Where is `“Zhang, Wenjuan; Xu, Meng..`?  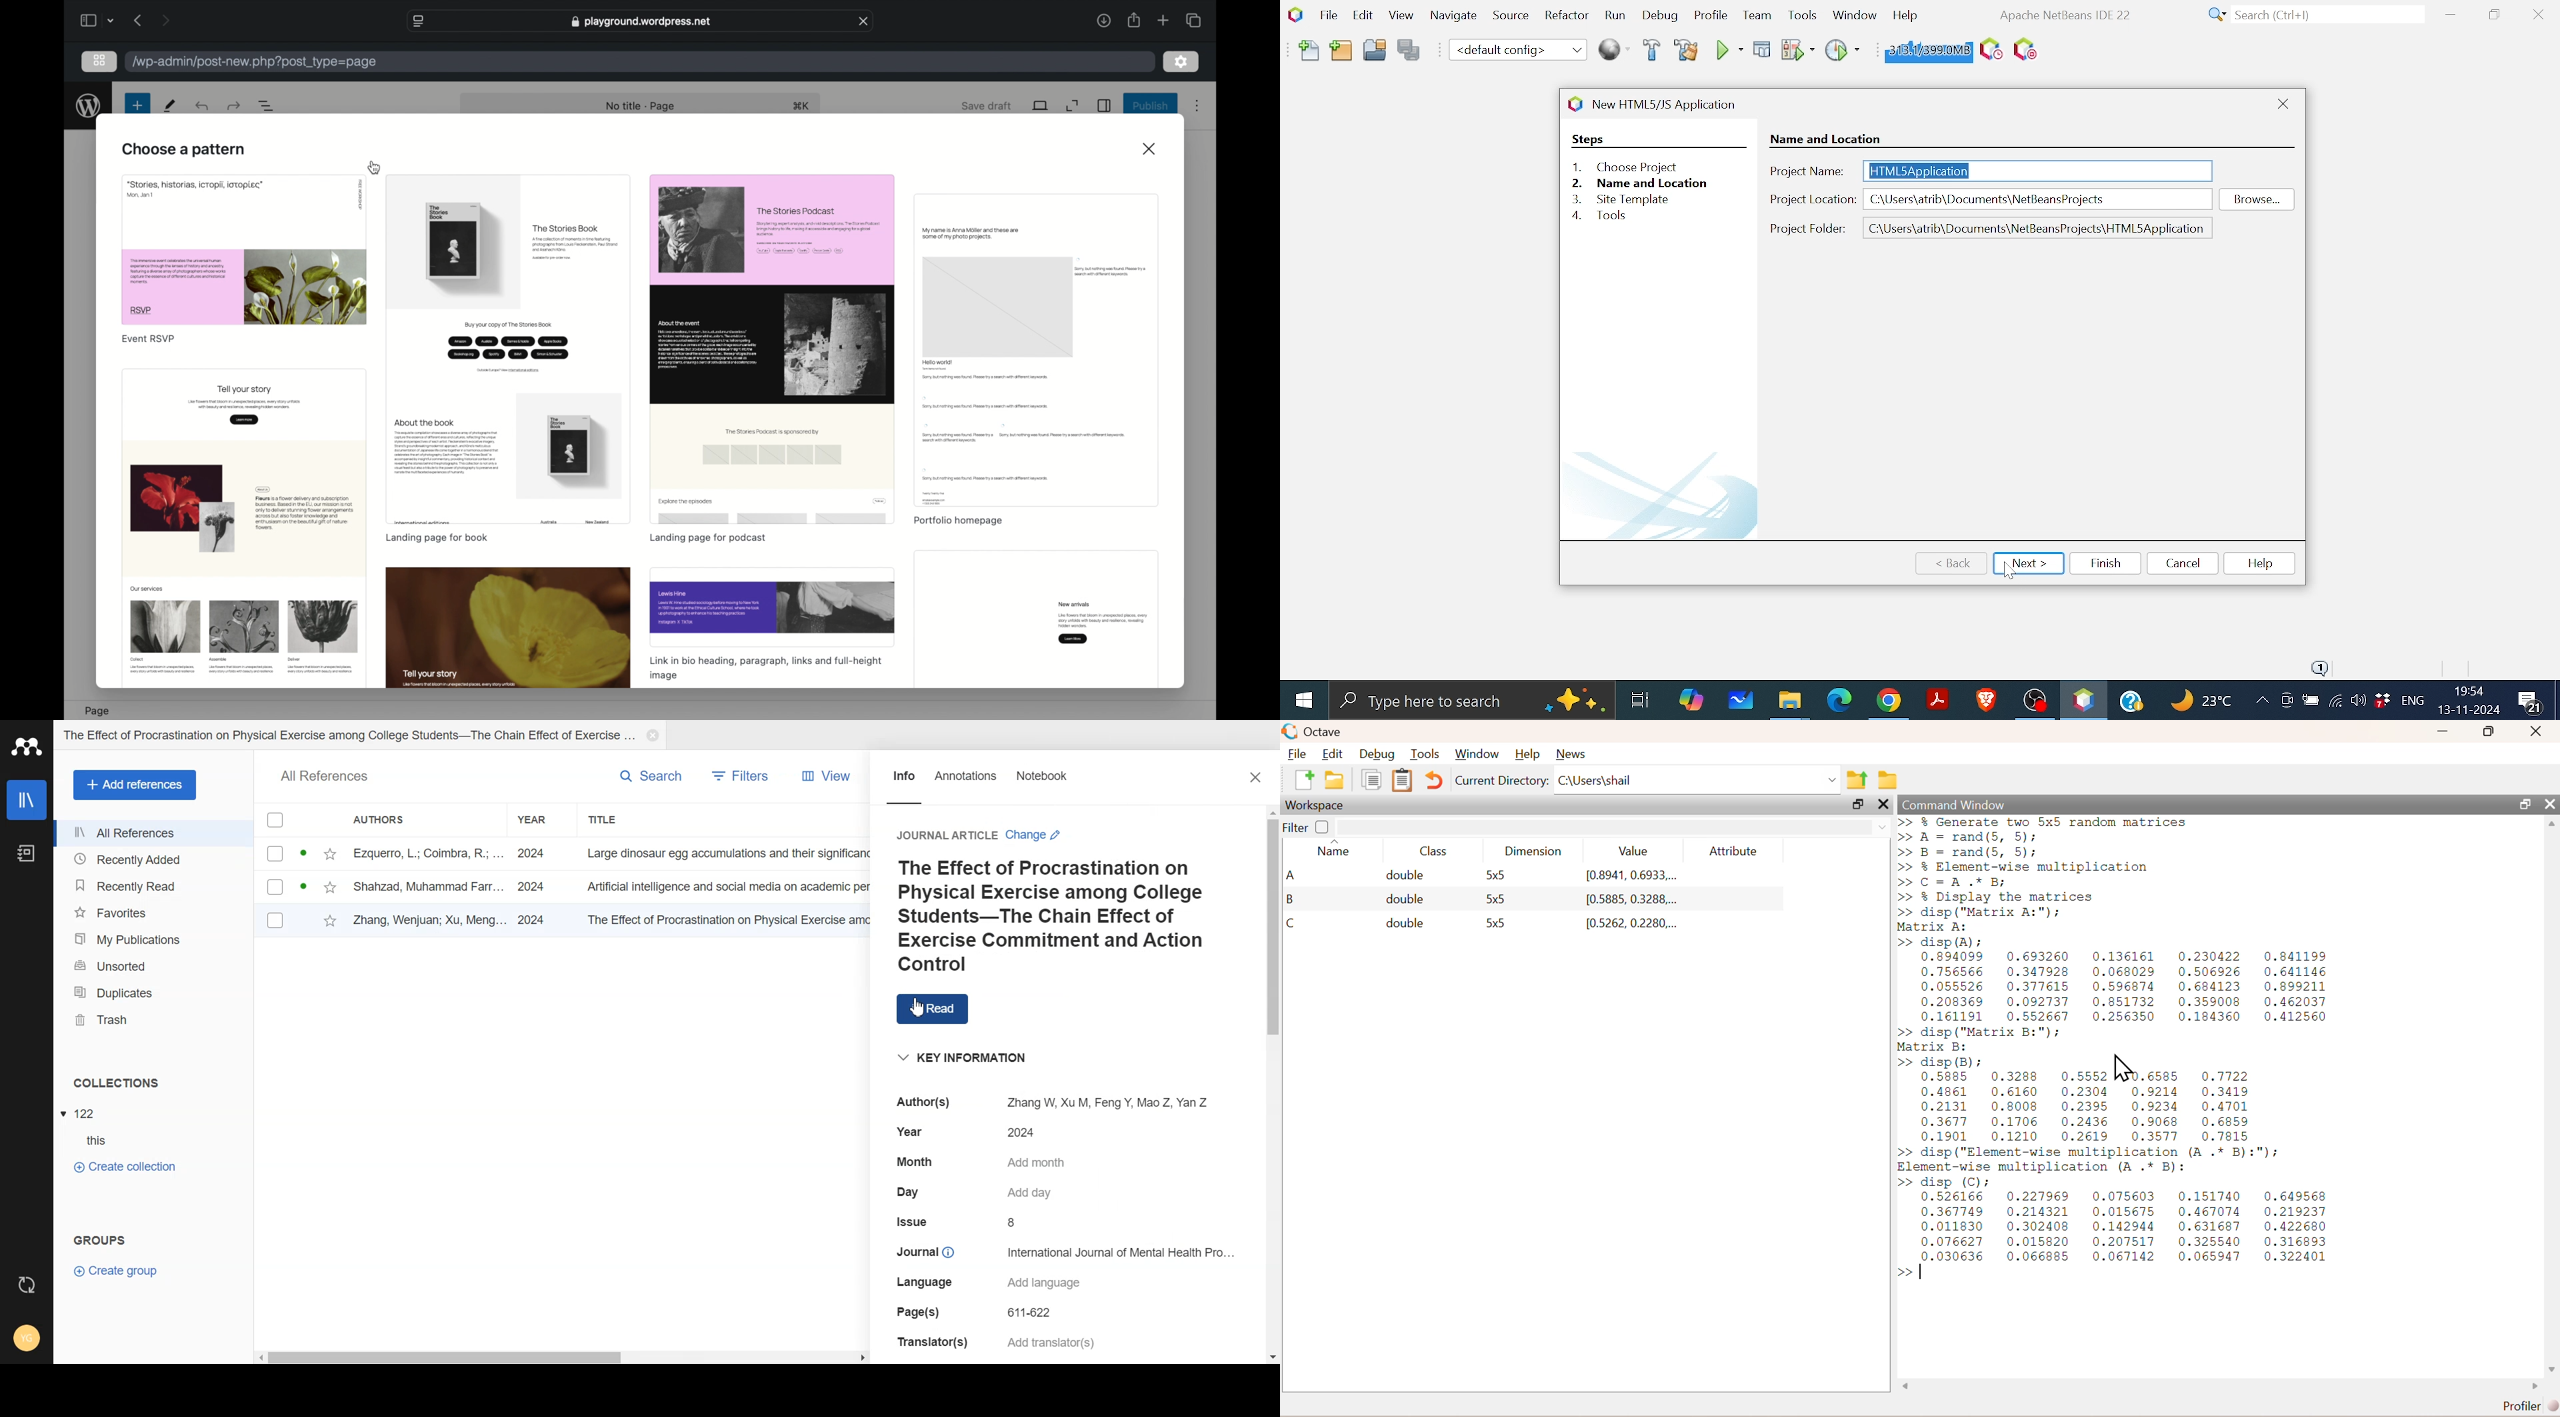
“Zhang, Wenjuan; Xu, Meng.. is located at coordinates (428, 919).